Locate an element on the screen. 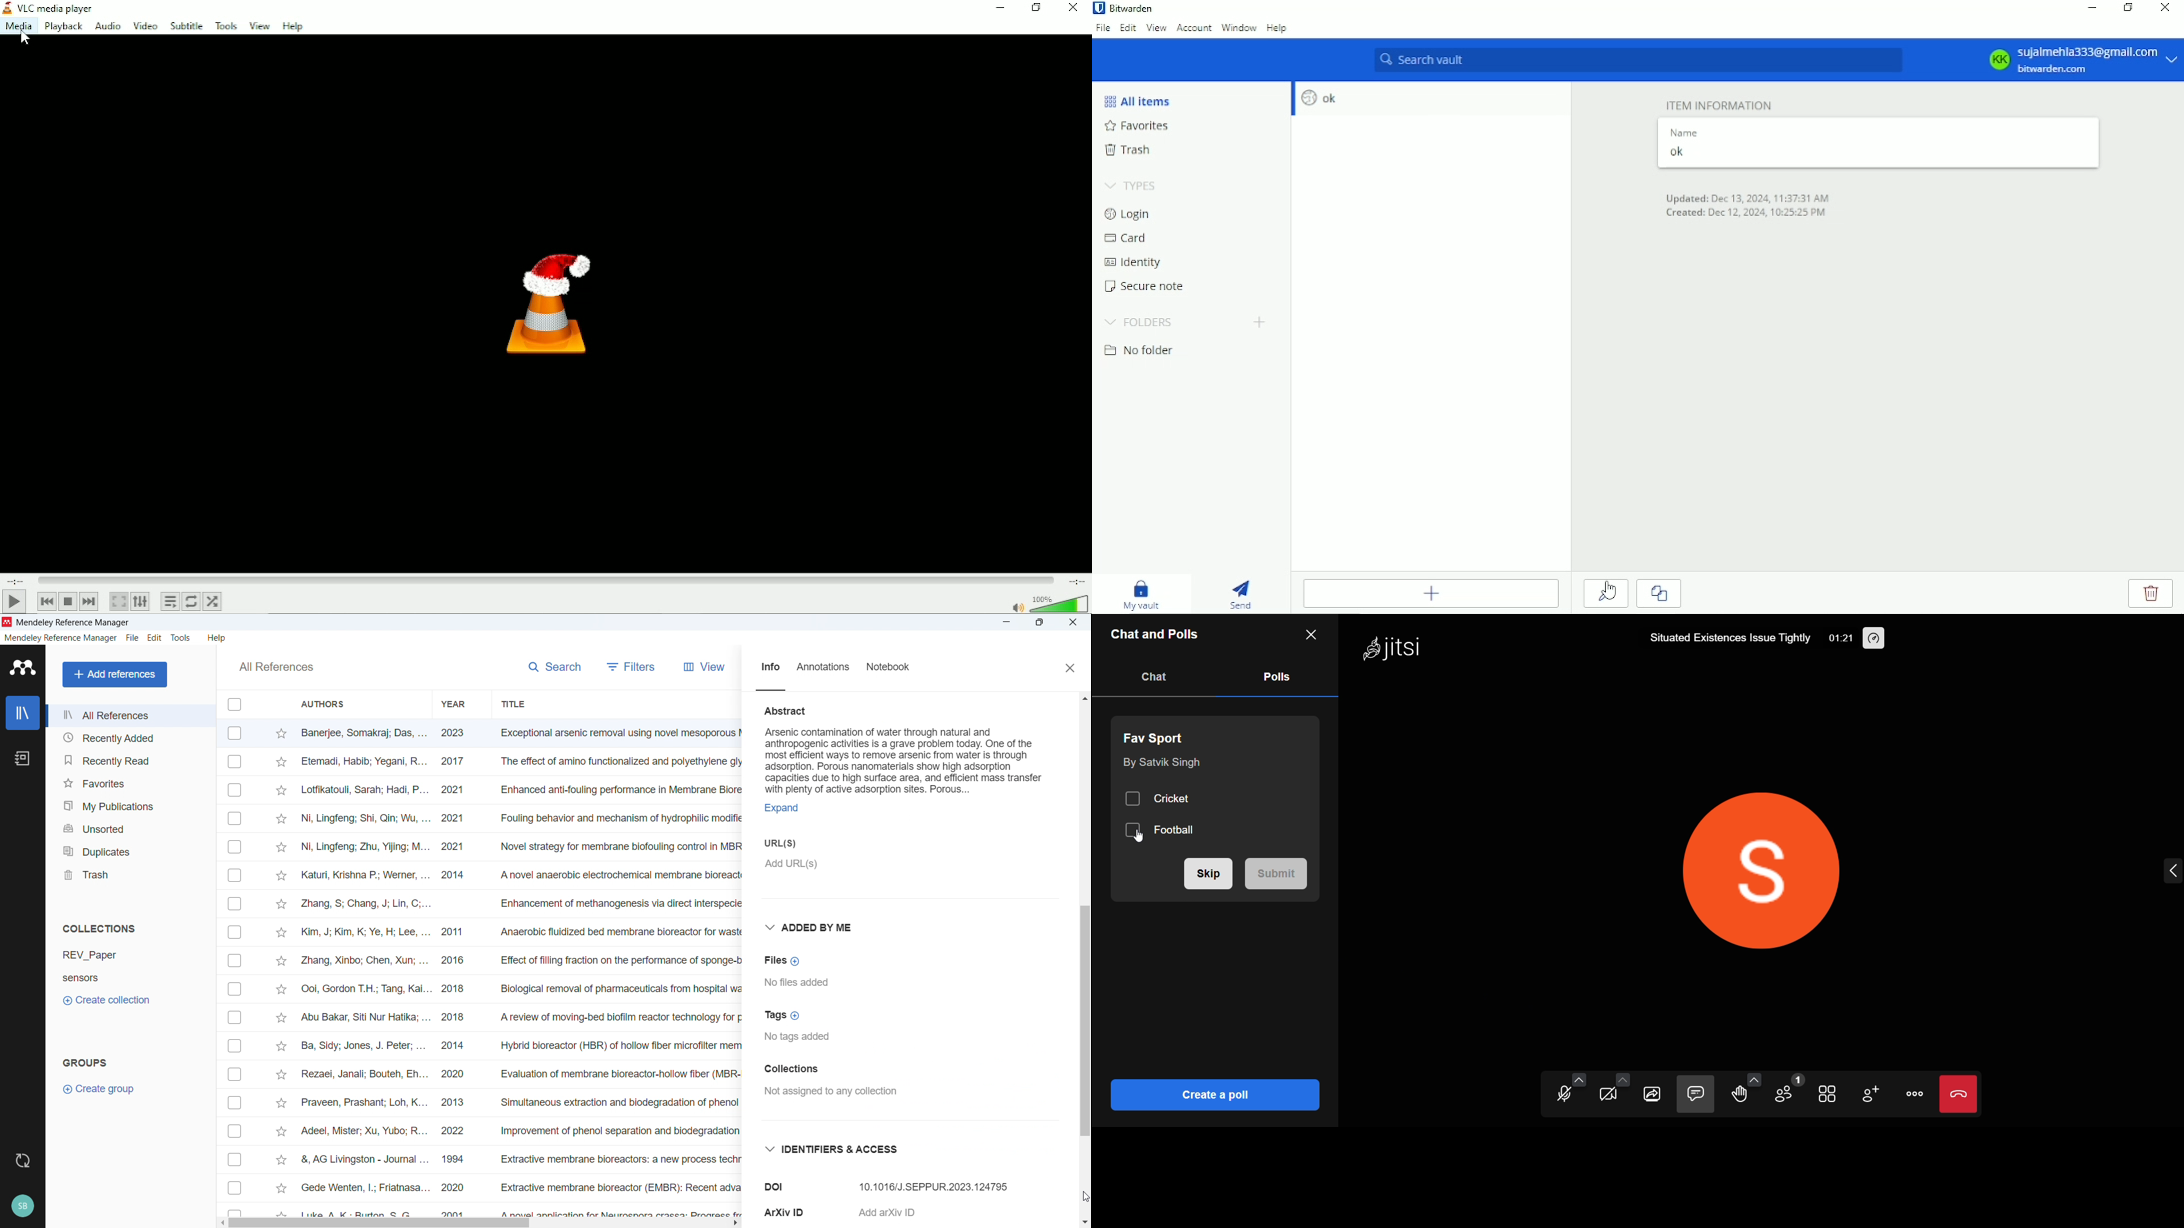  rezaei,janall,boutch,eh is located at coordinates (363, 1075).